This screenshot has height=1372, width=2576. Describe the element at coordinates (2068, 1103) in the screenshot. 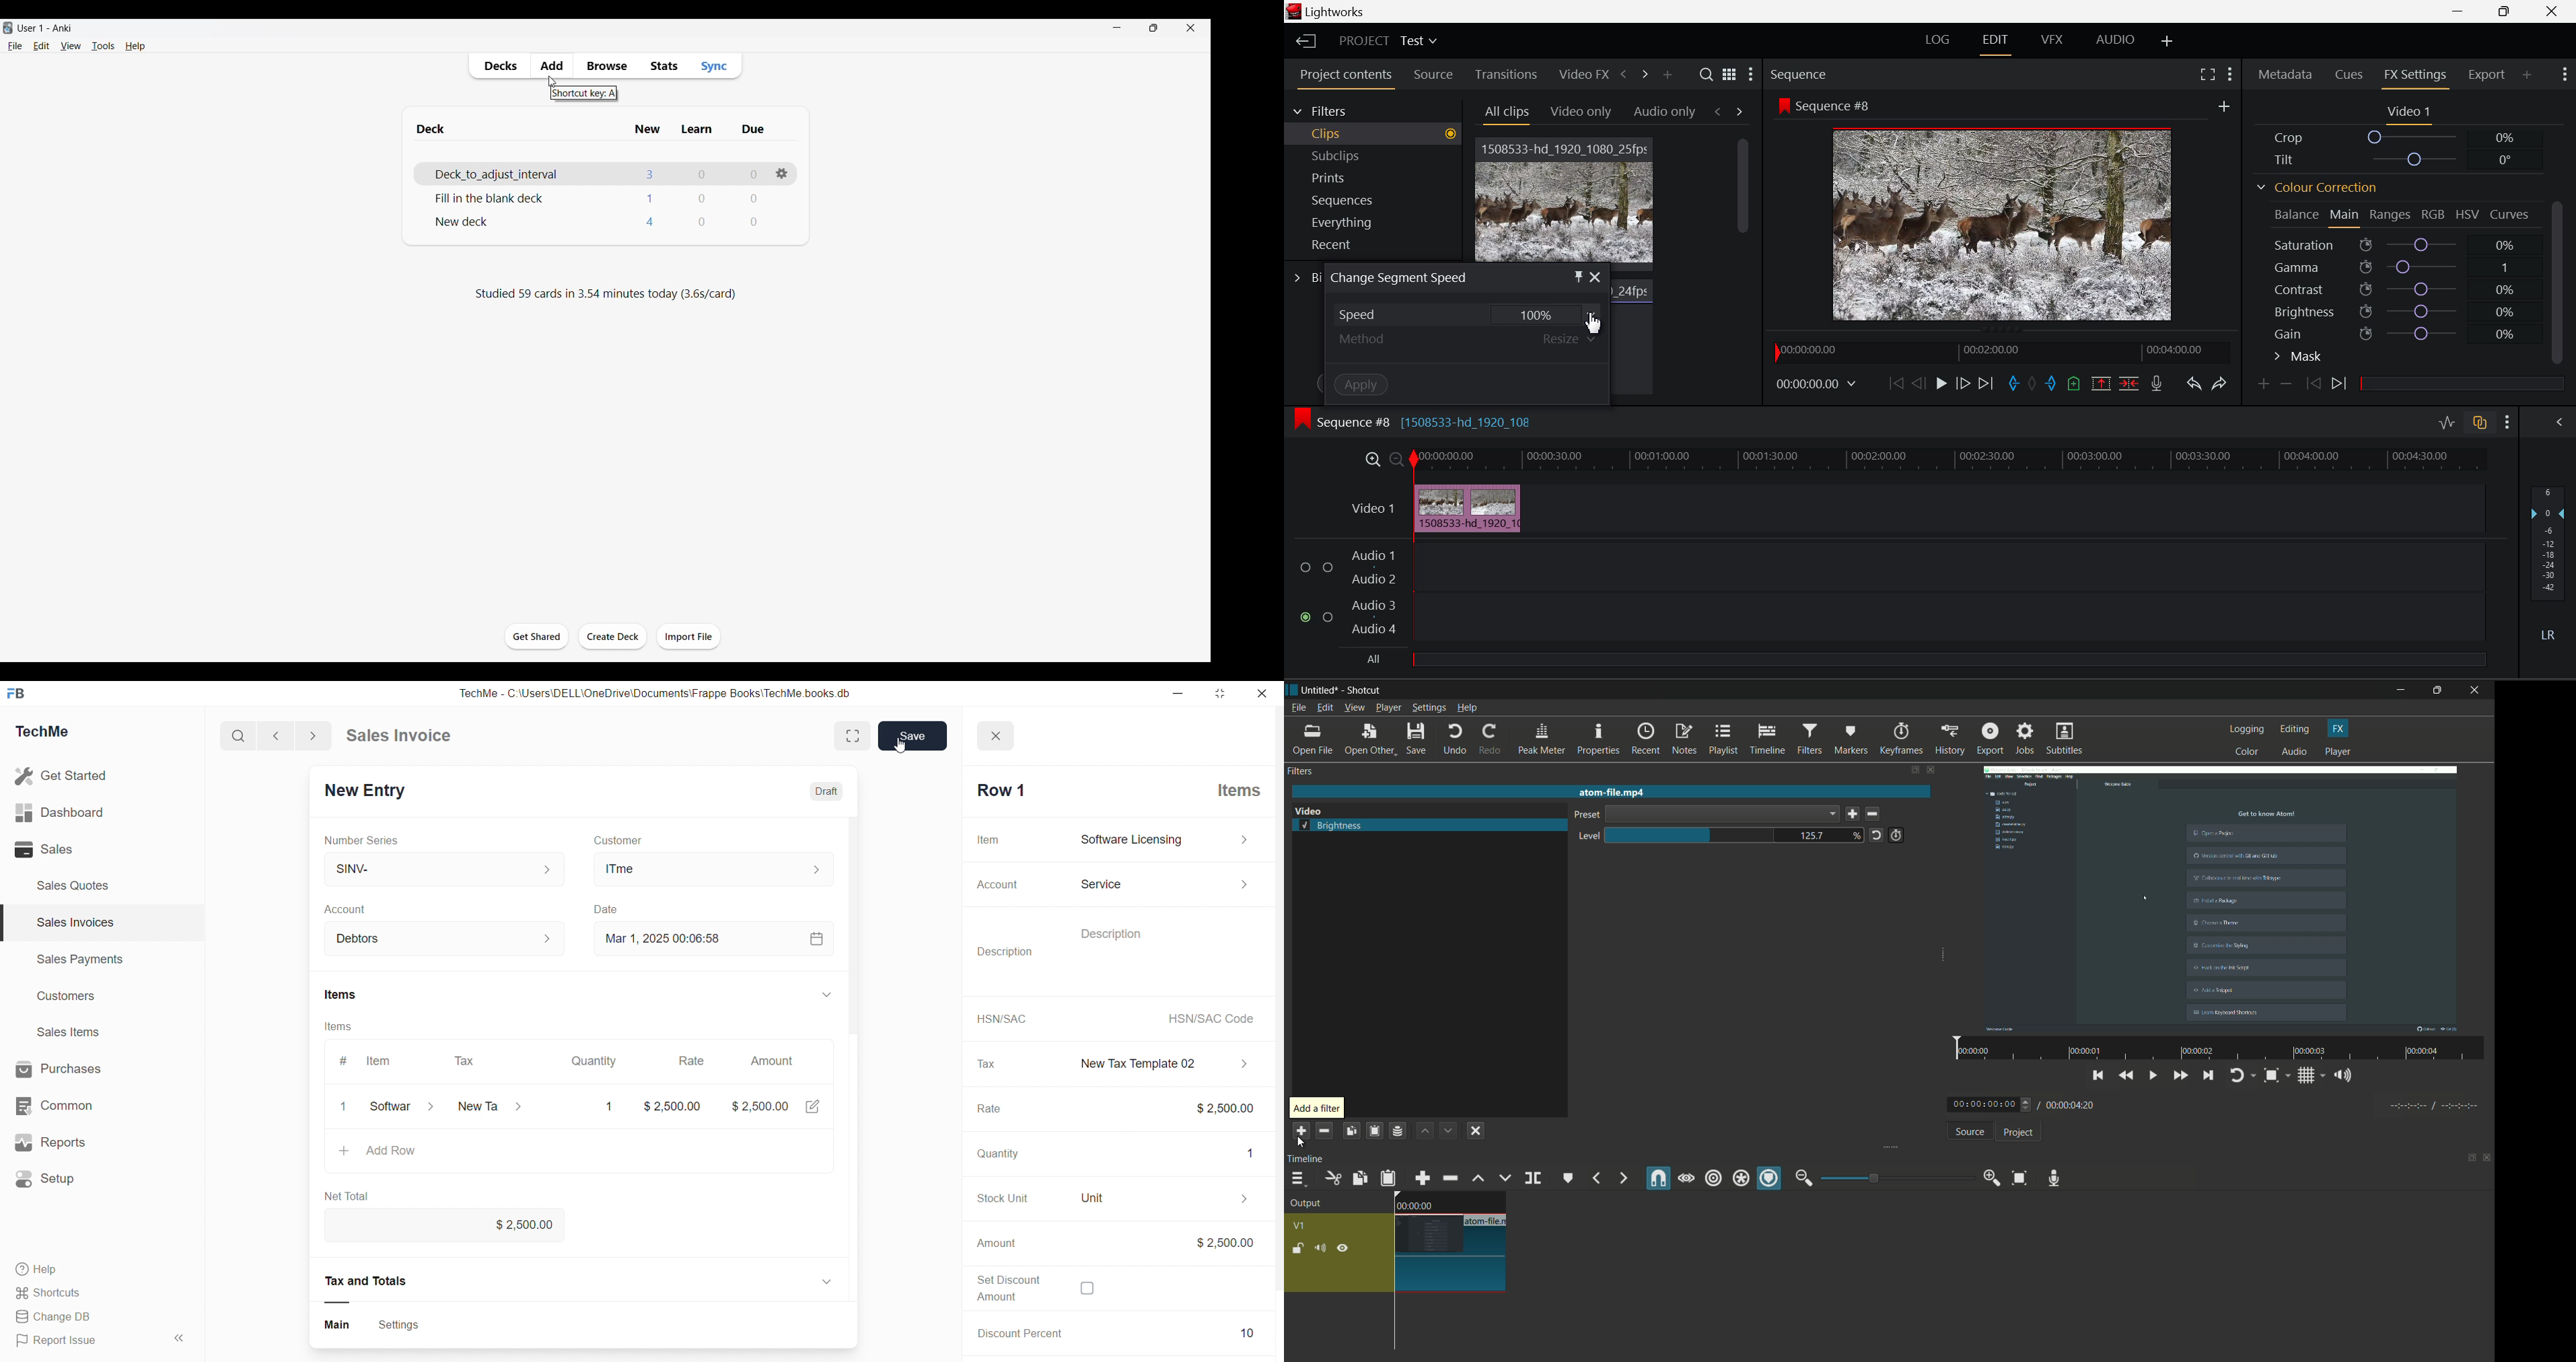

I see `/ 00:00:04:20 (total time)` at that location.